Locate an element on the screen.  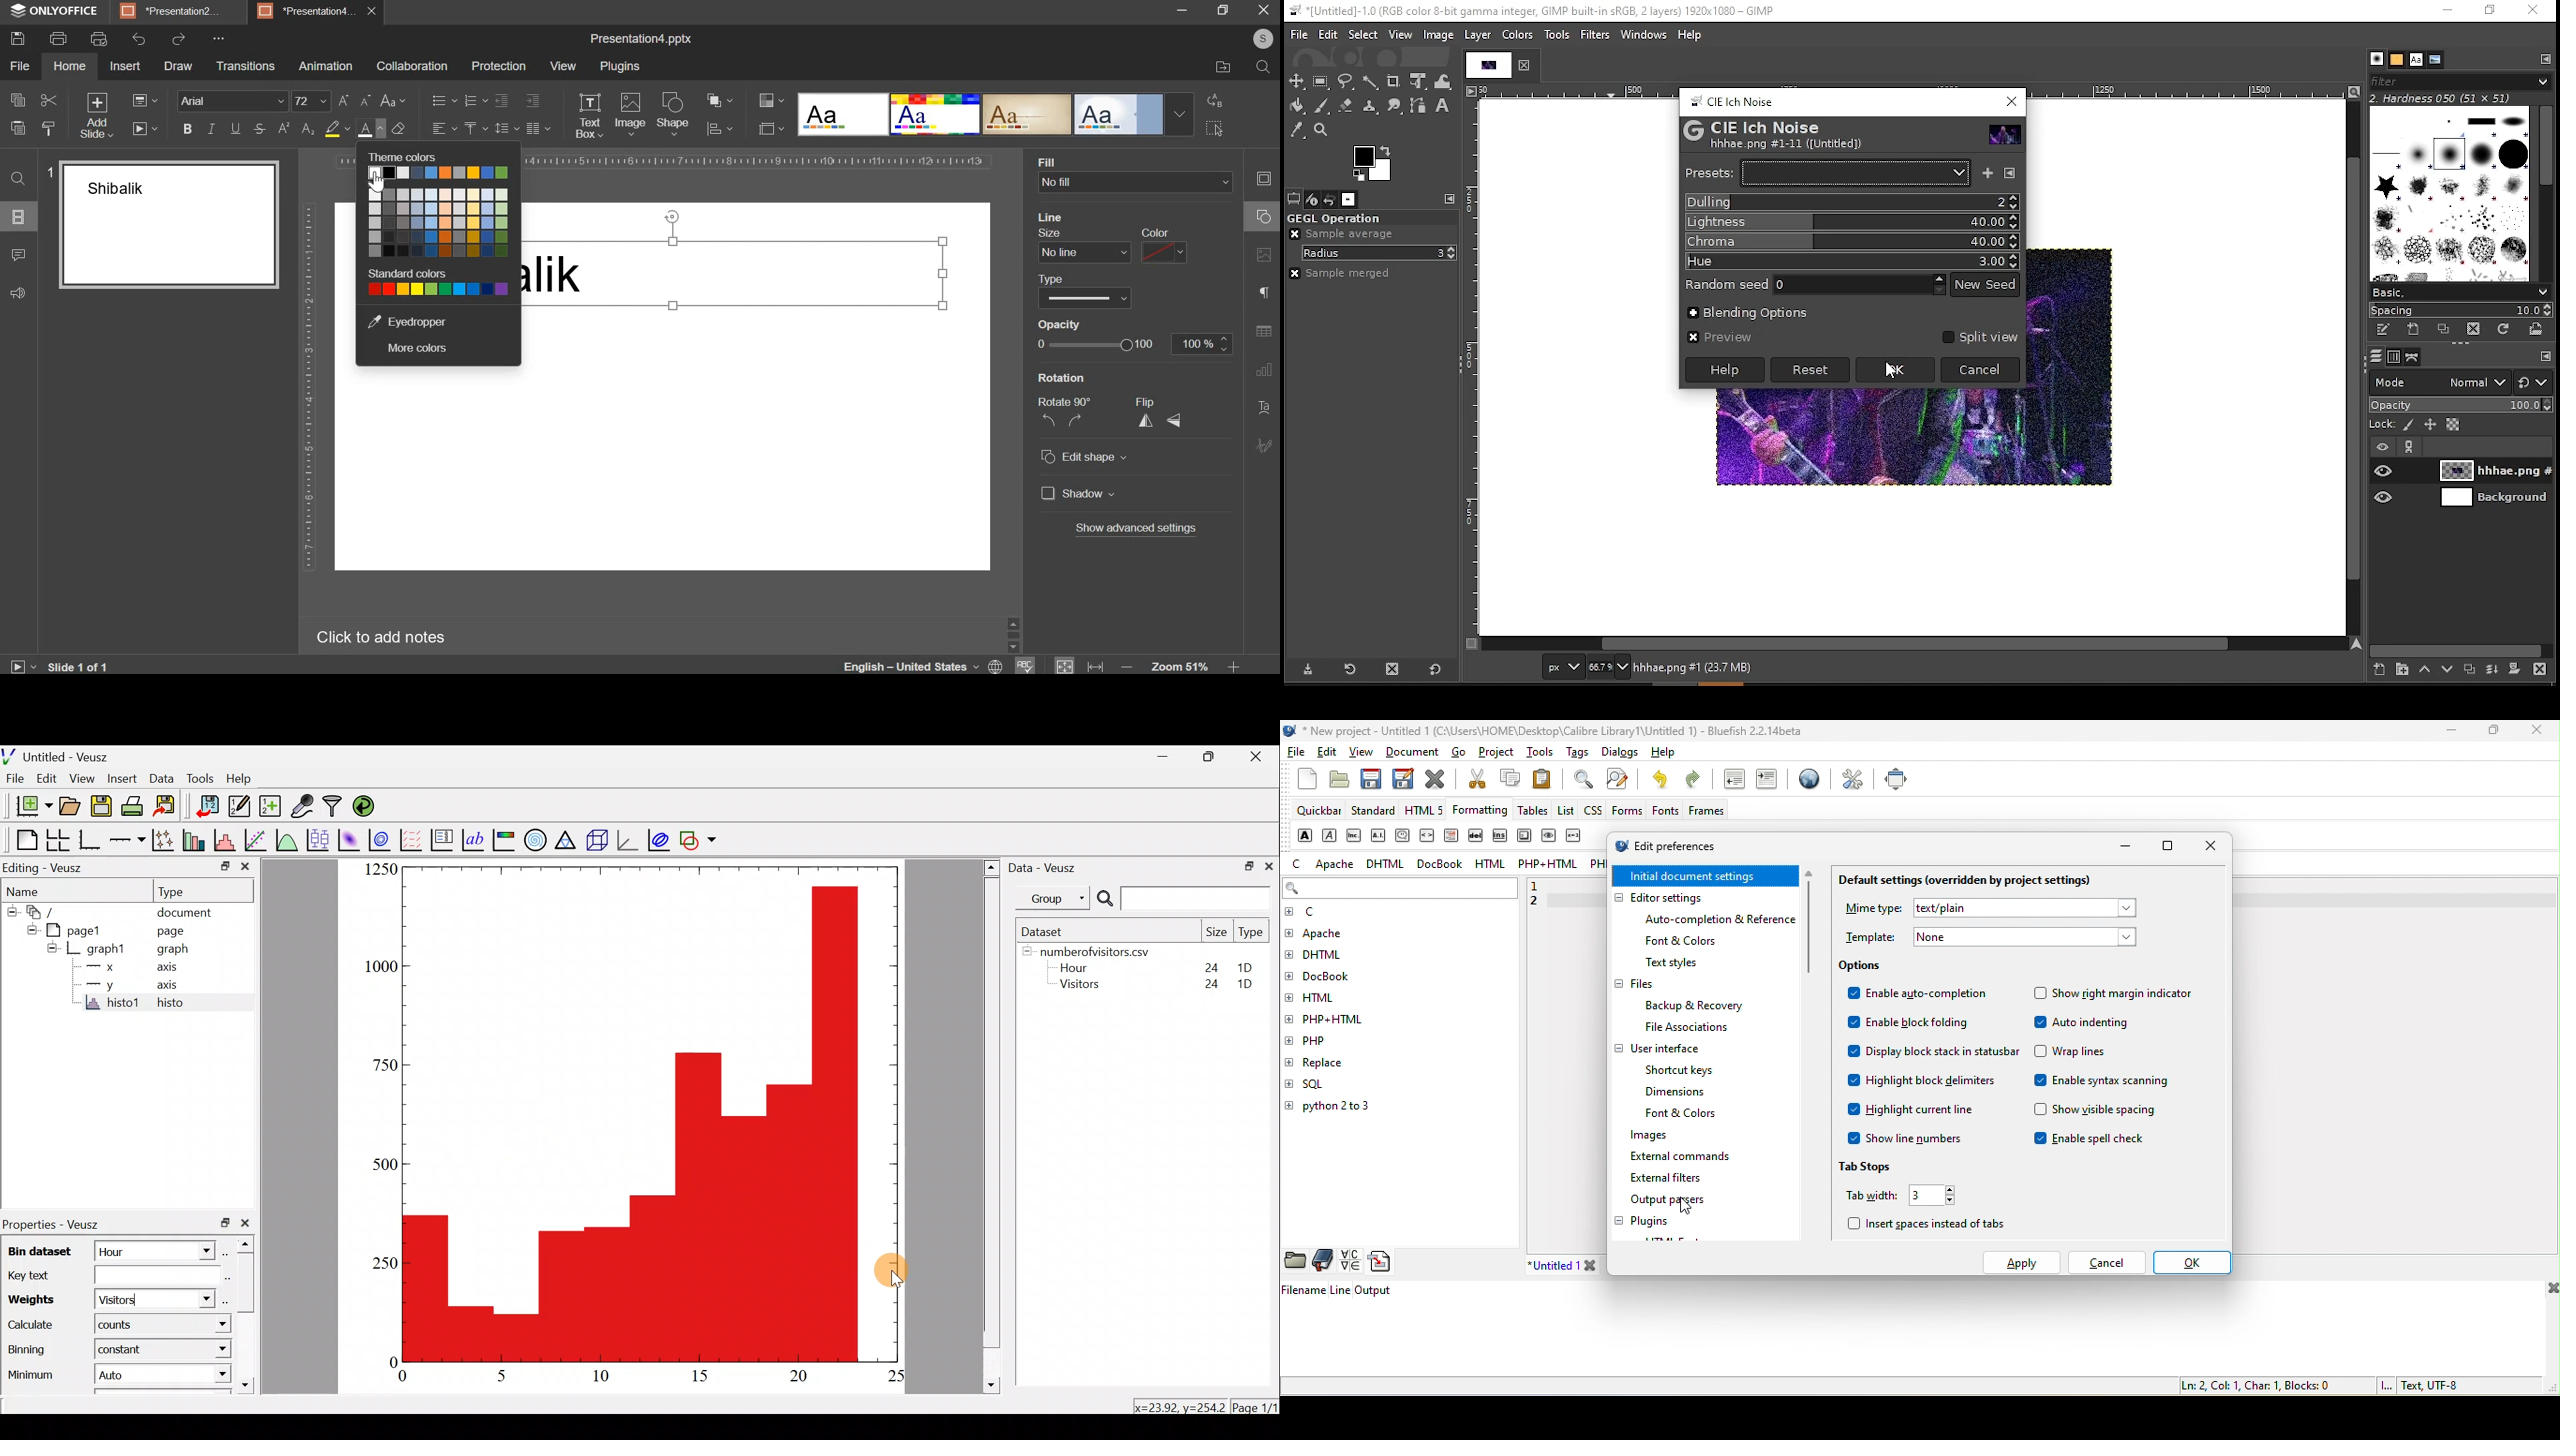
copy is located at coordinates (17, 102).